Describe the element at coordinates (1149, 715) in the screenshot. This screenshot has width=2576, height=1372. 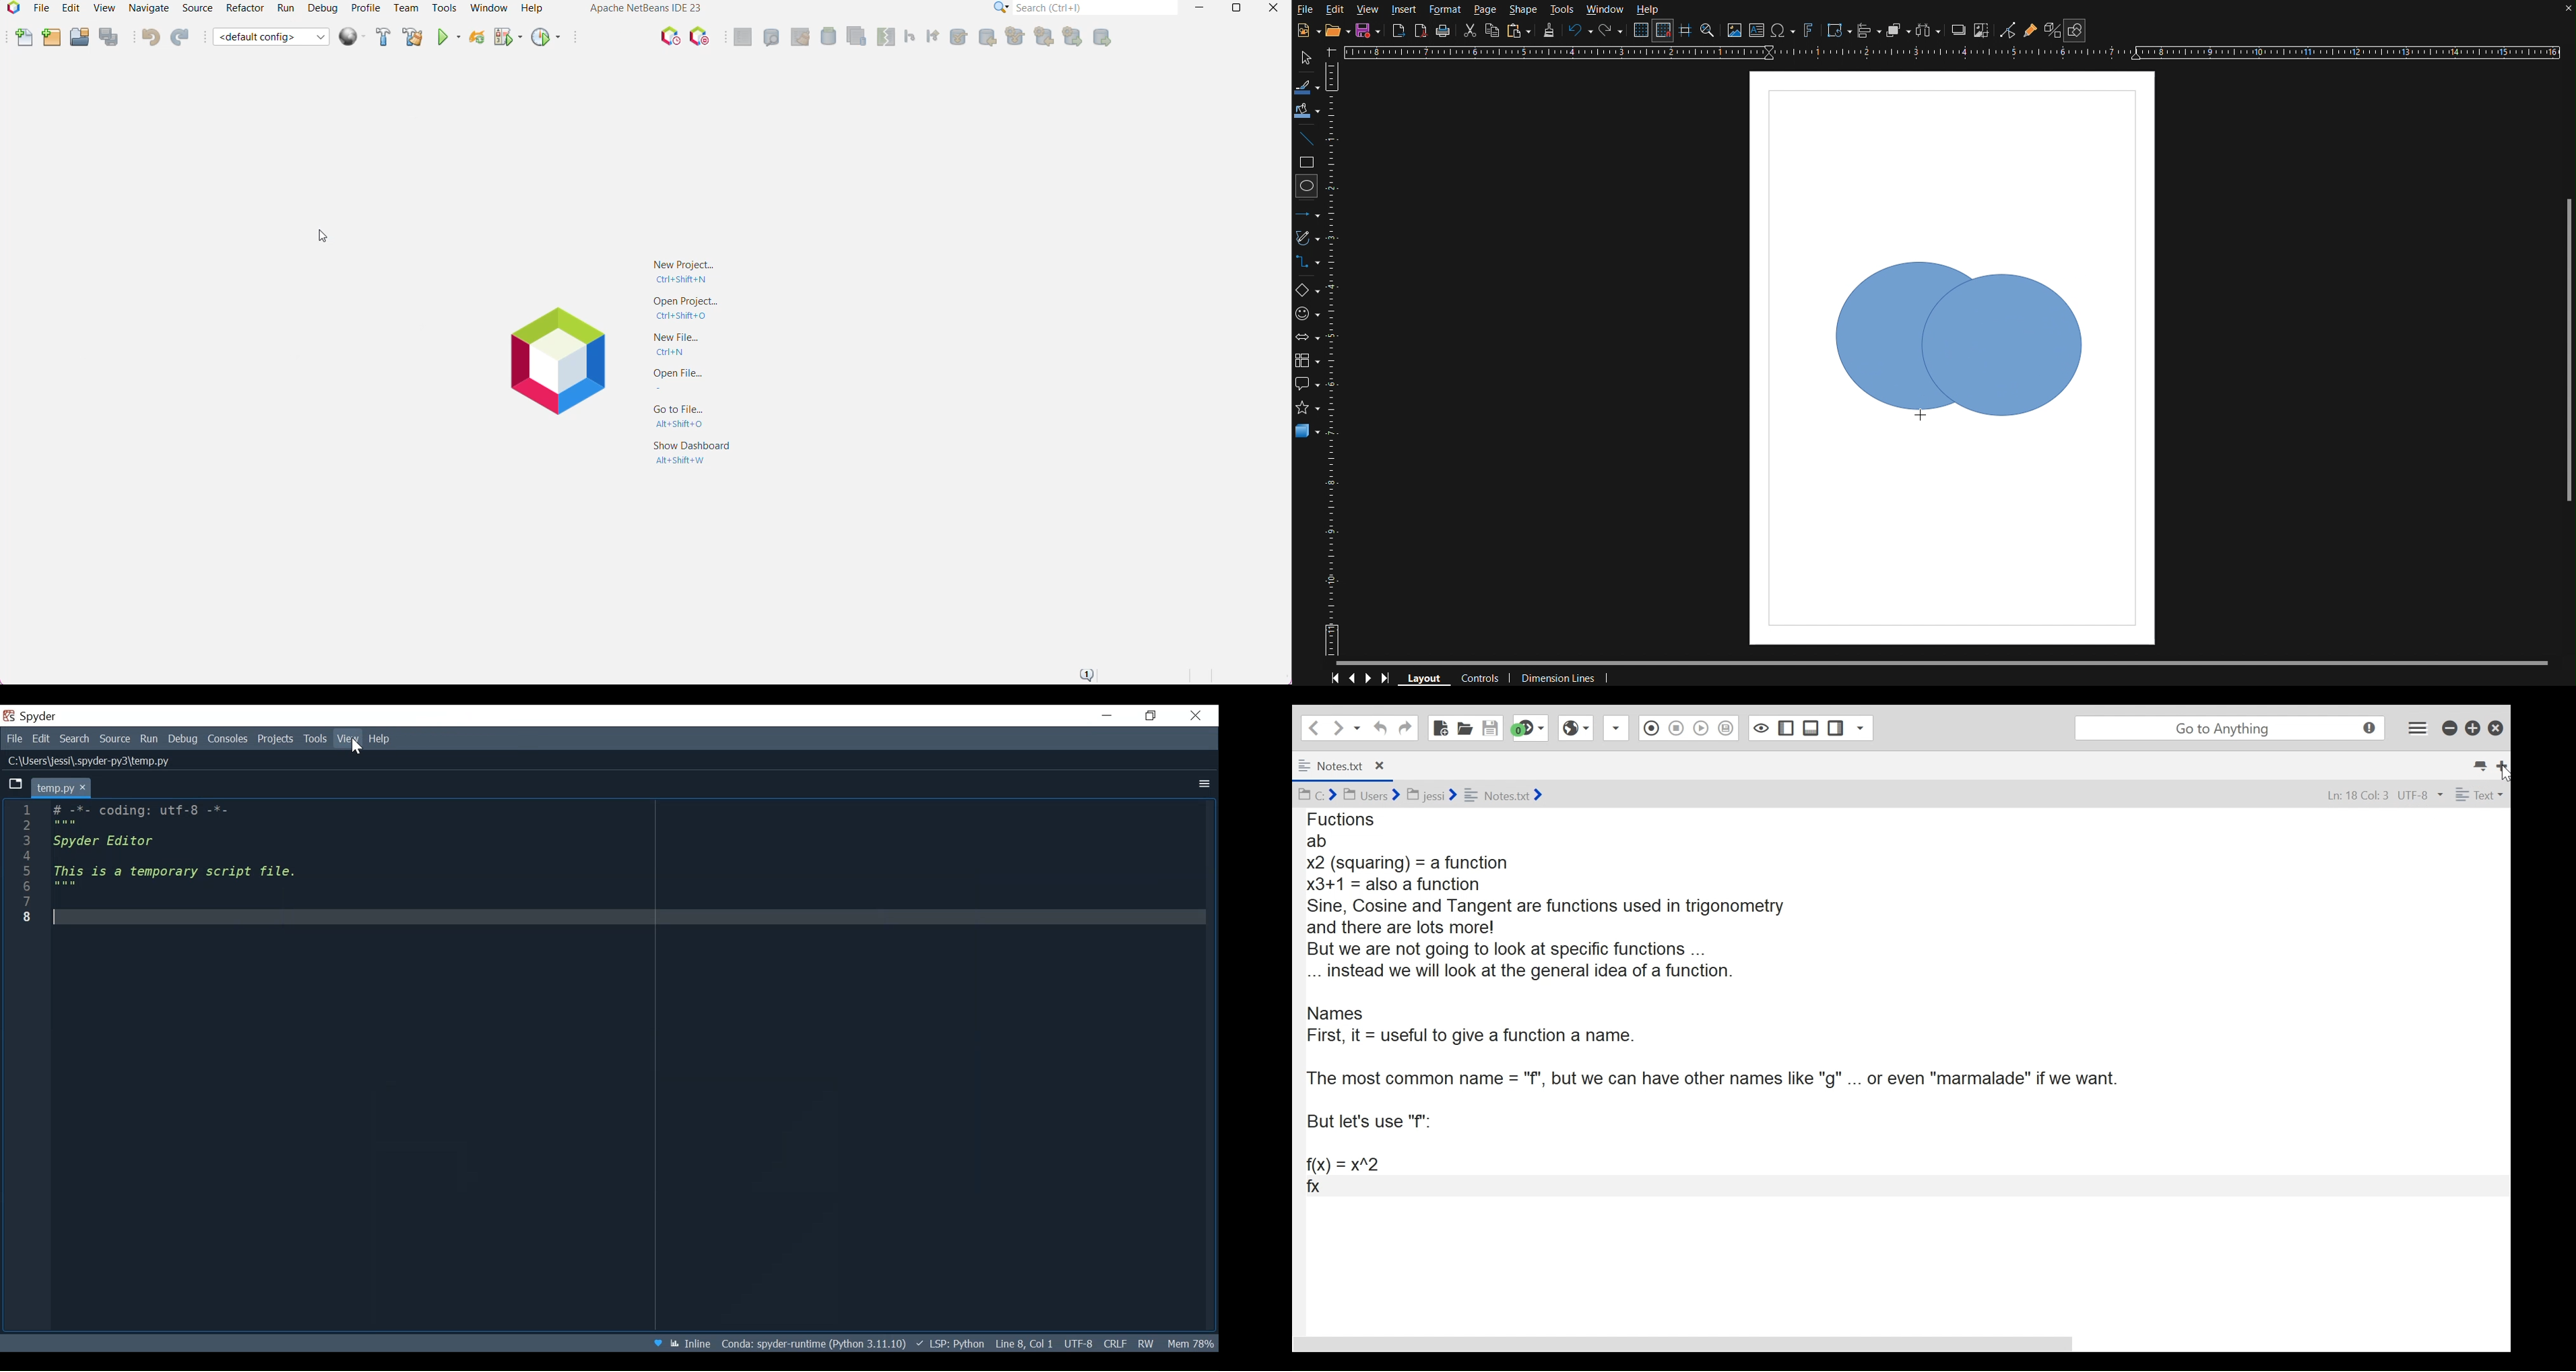
I see `Restore` at that location.